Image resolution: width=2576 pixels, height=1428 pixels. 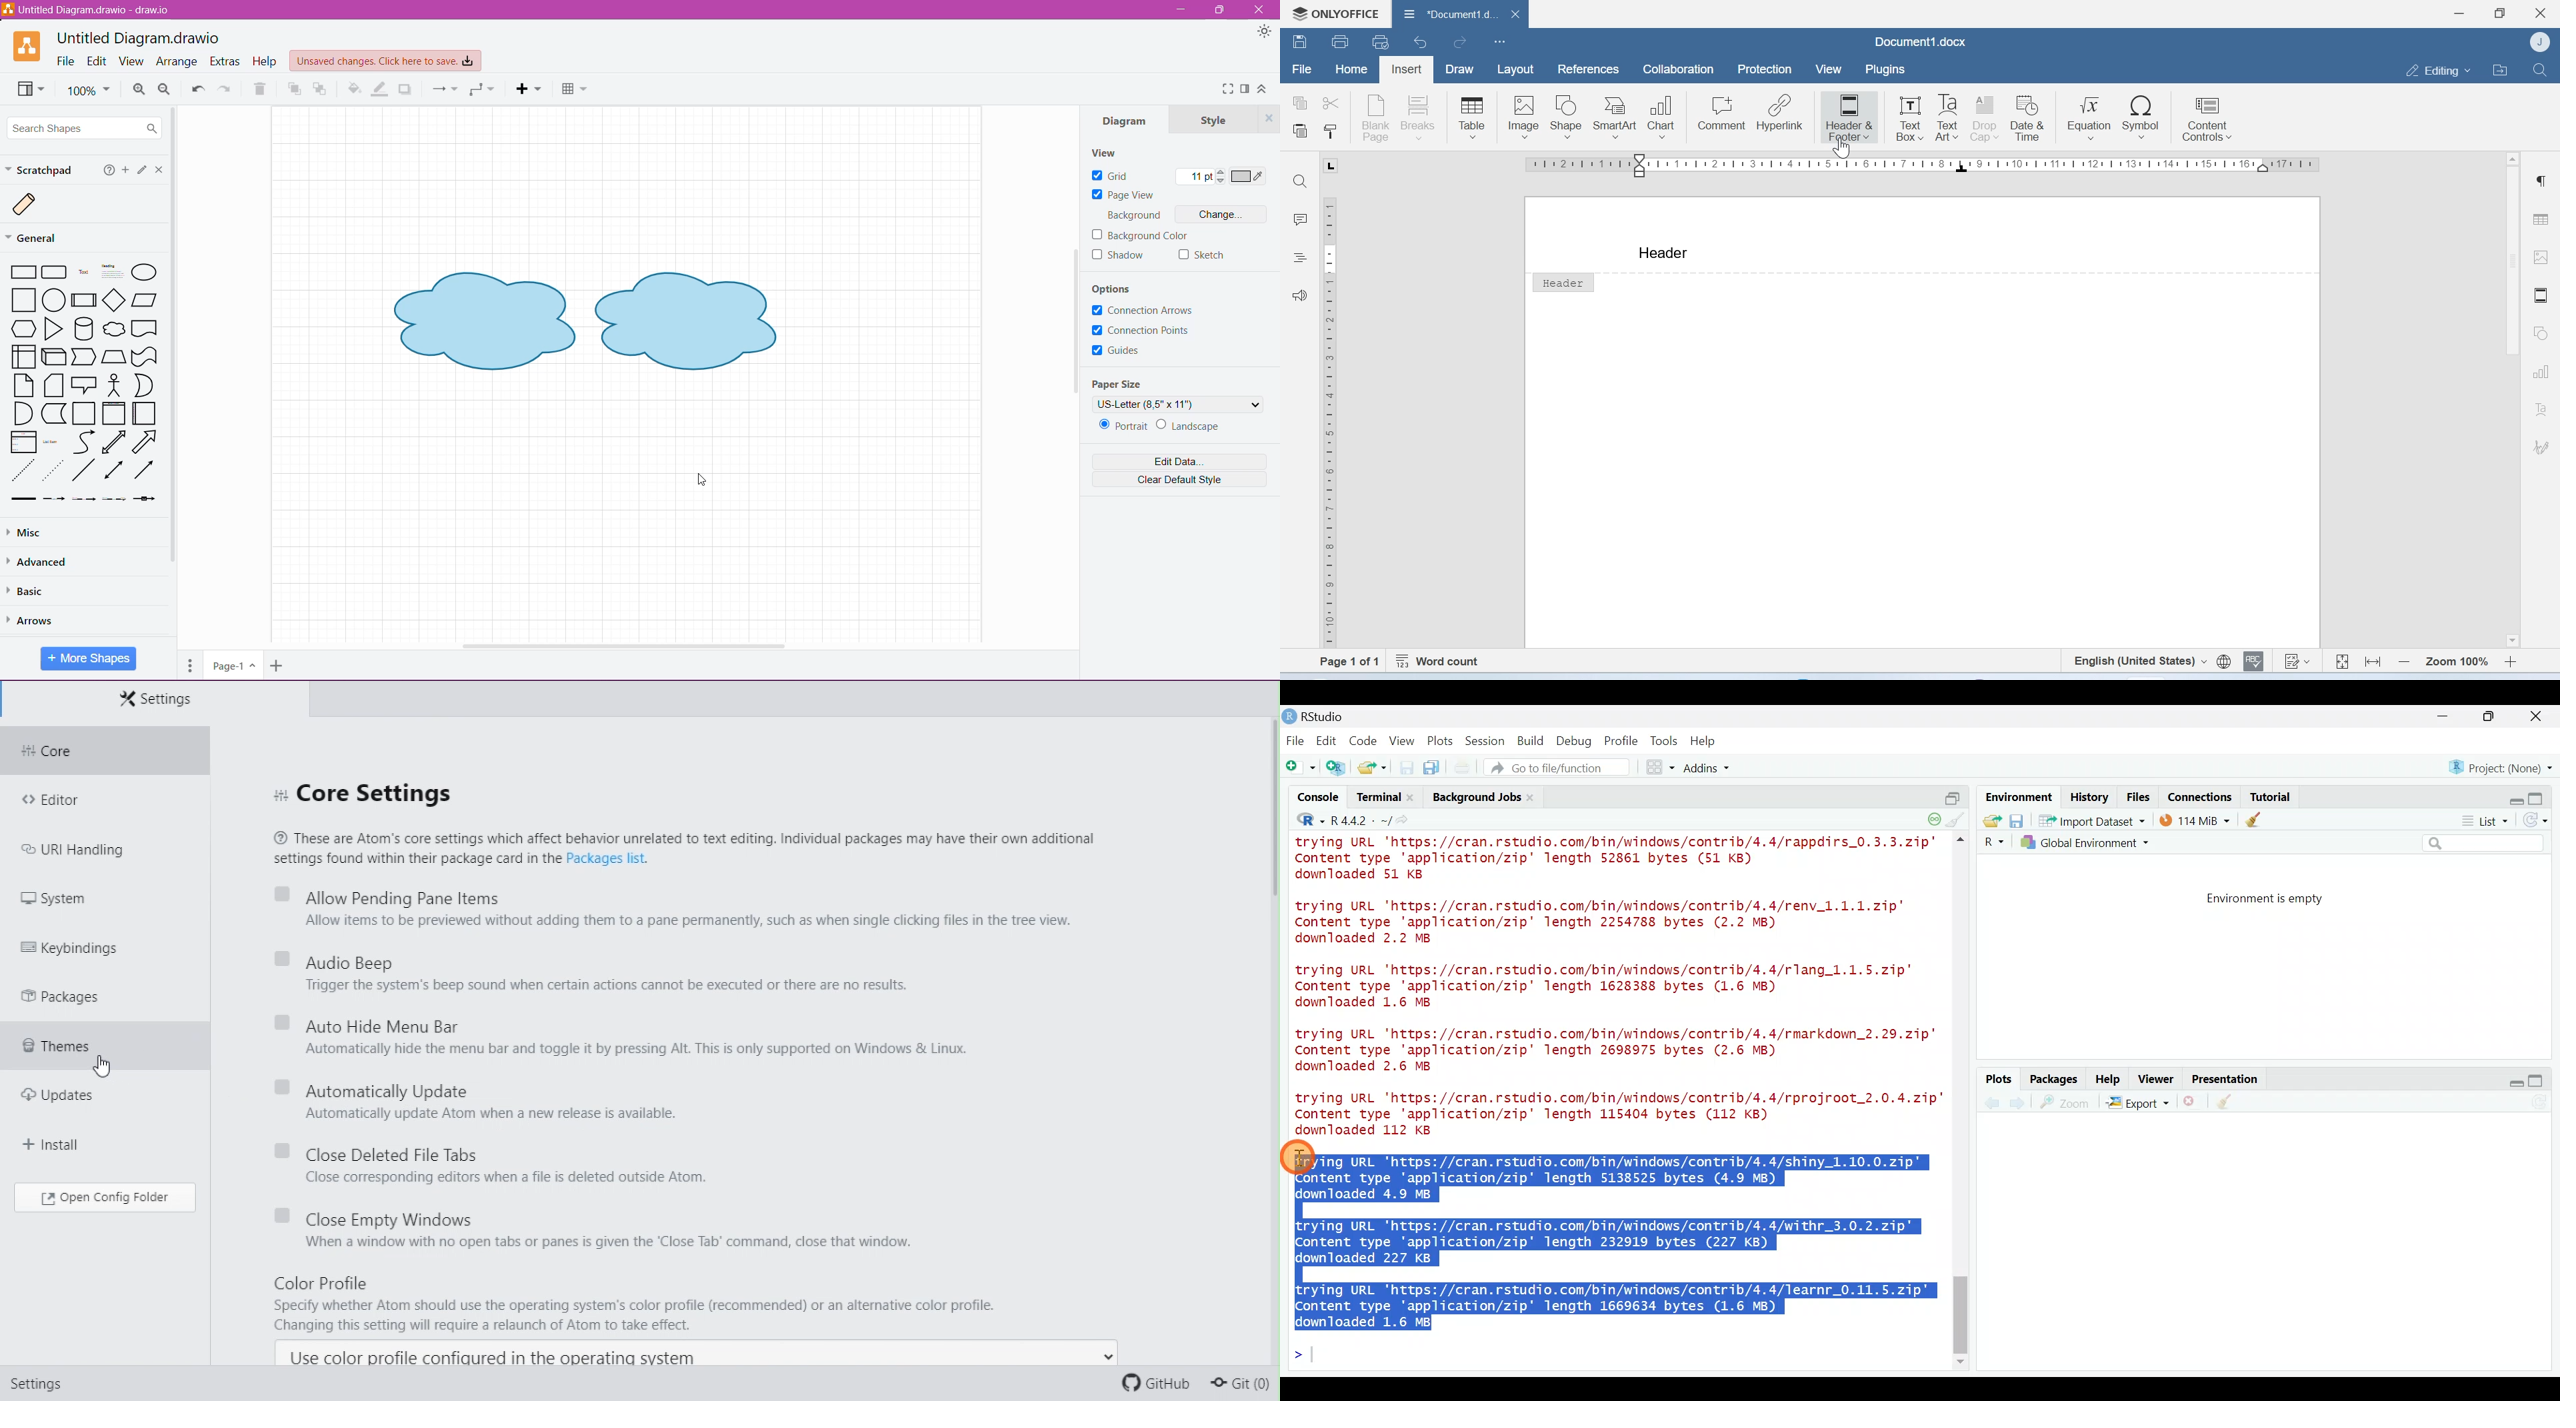 What do you see at coordinates (2232, 1104) in the screenshot?
I see `clear all plots` at bounding box center [2232, 1104].